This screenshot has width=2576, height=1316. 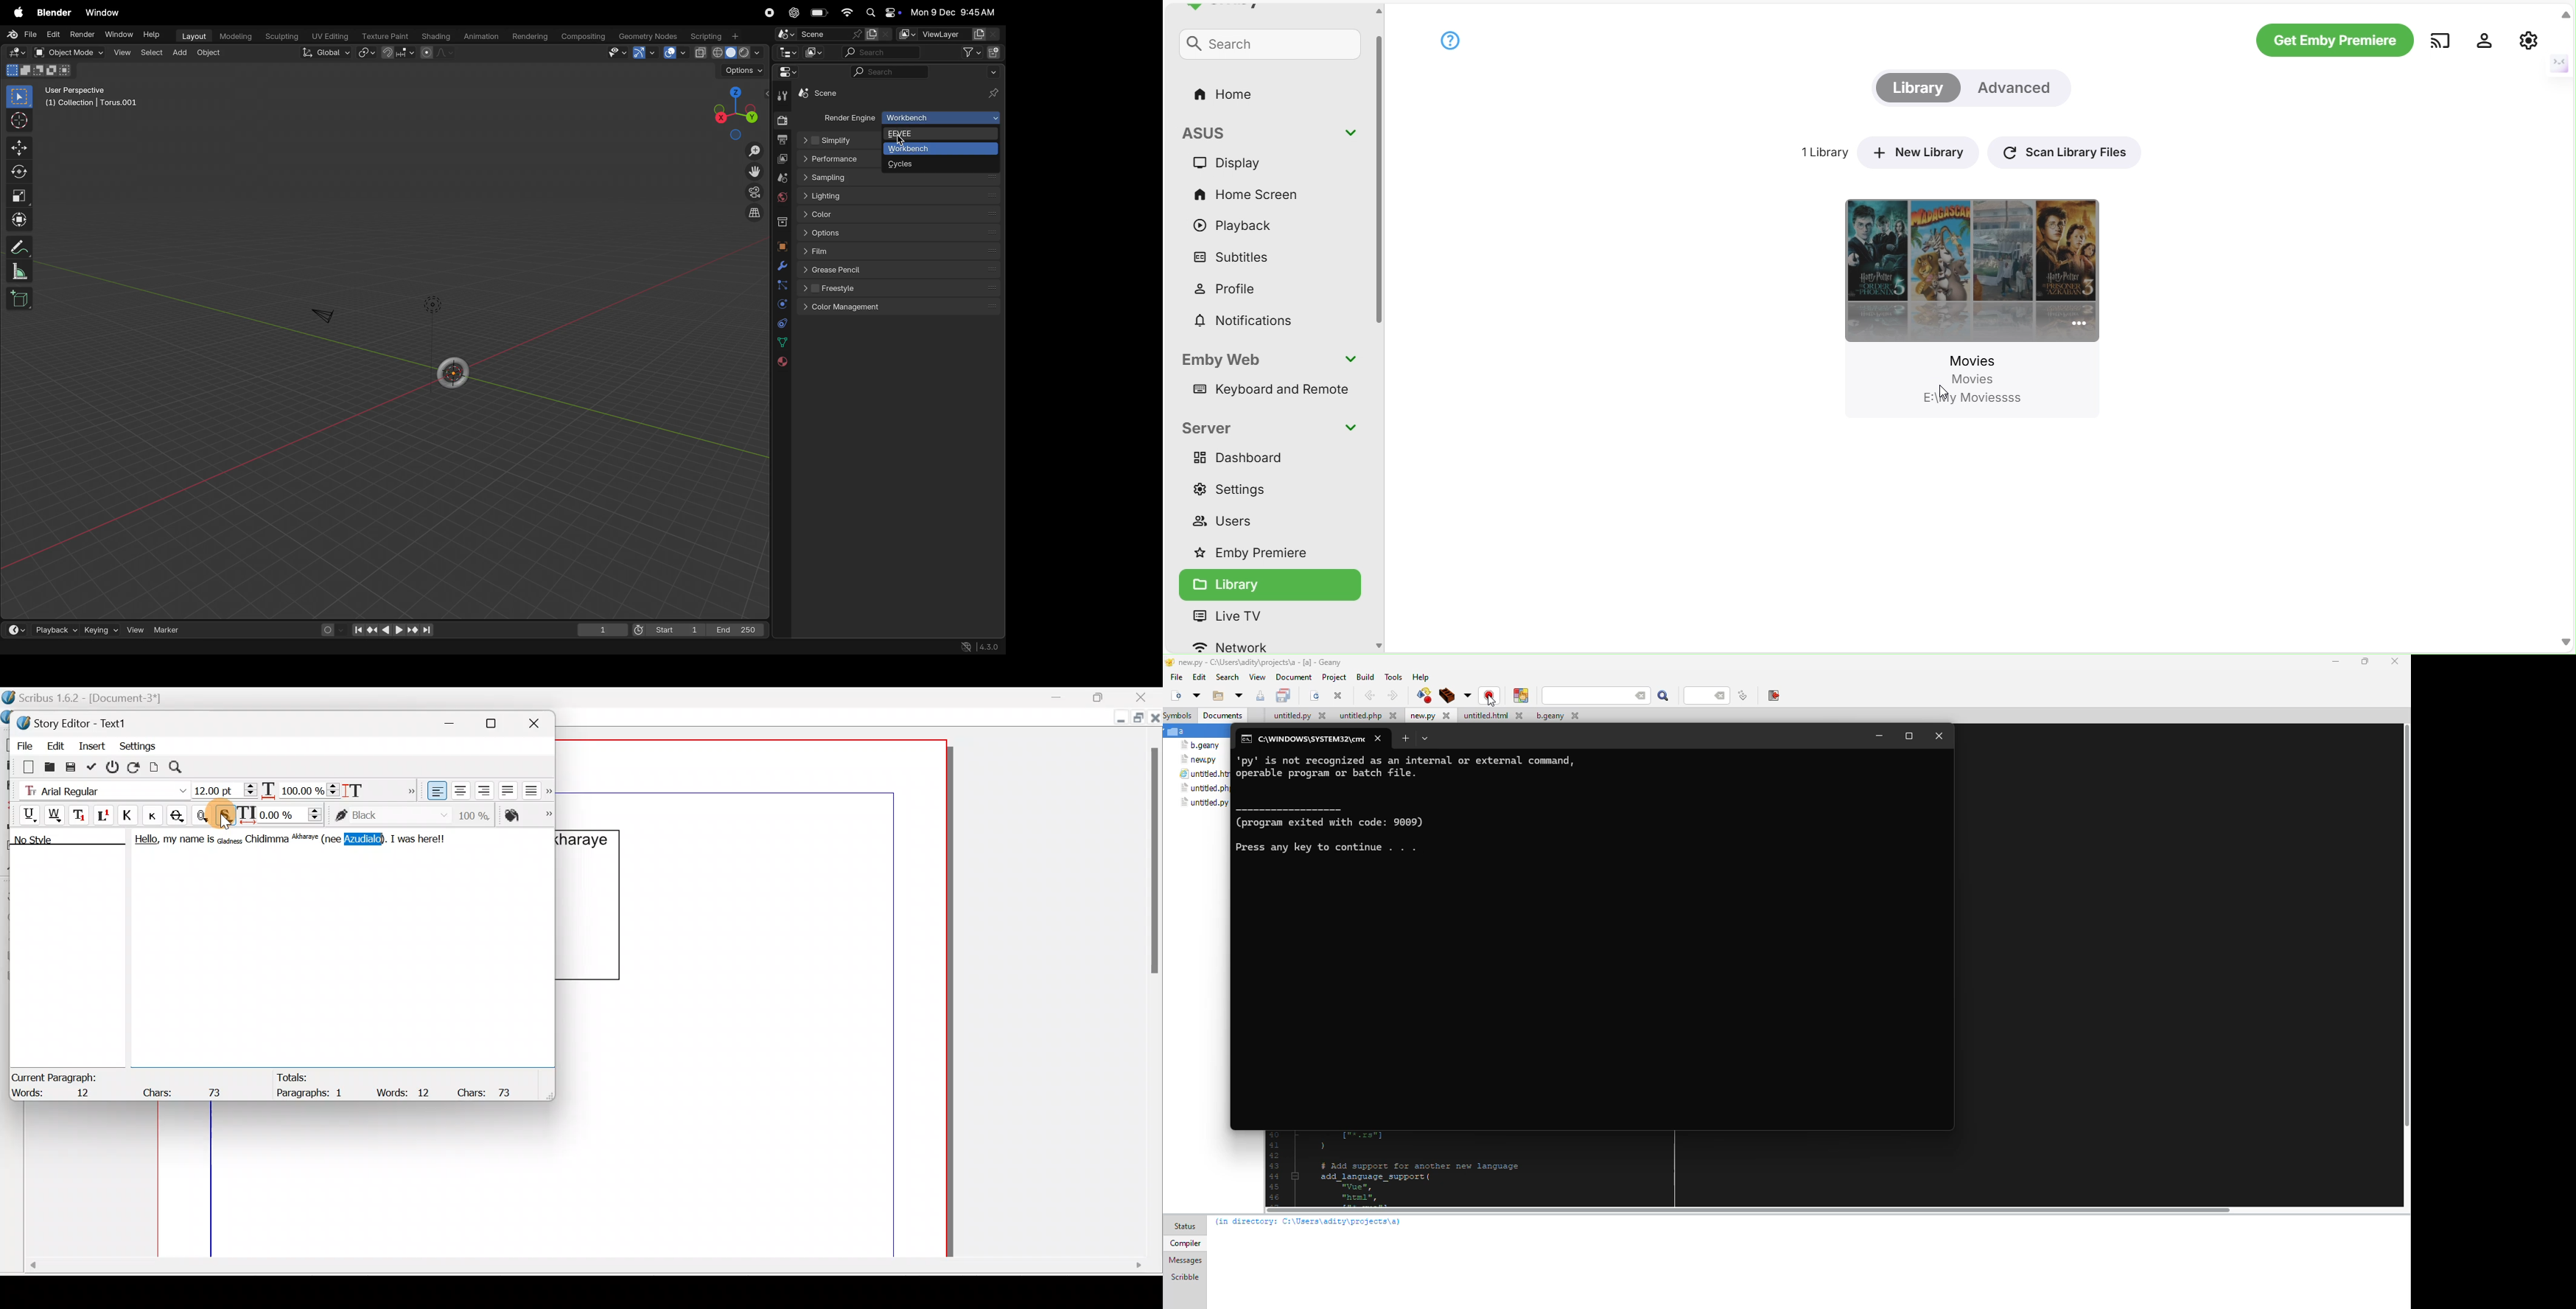 What do you see at coordinates (1200, 761) in the screenshot?
I see `file` at bounding box center [1200, 761].